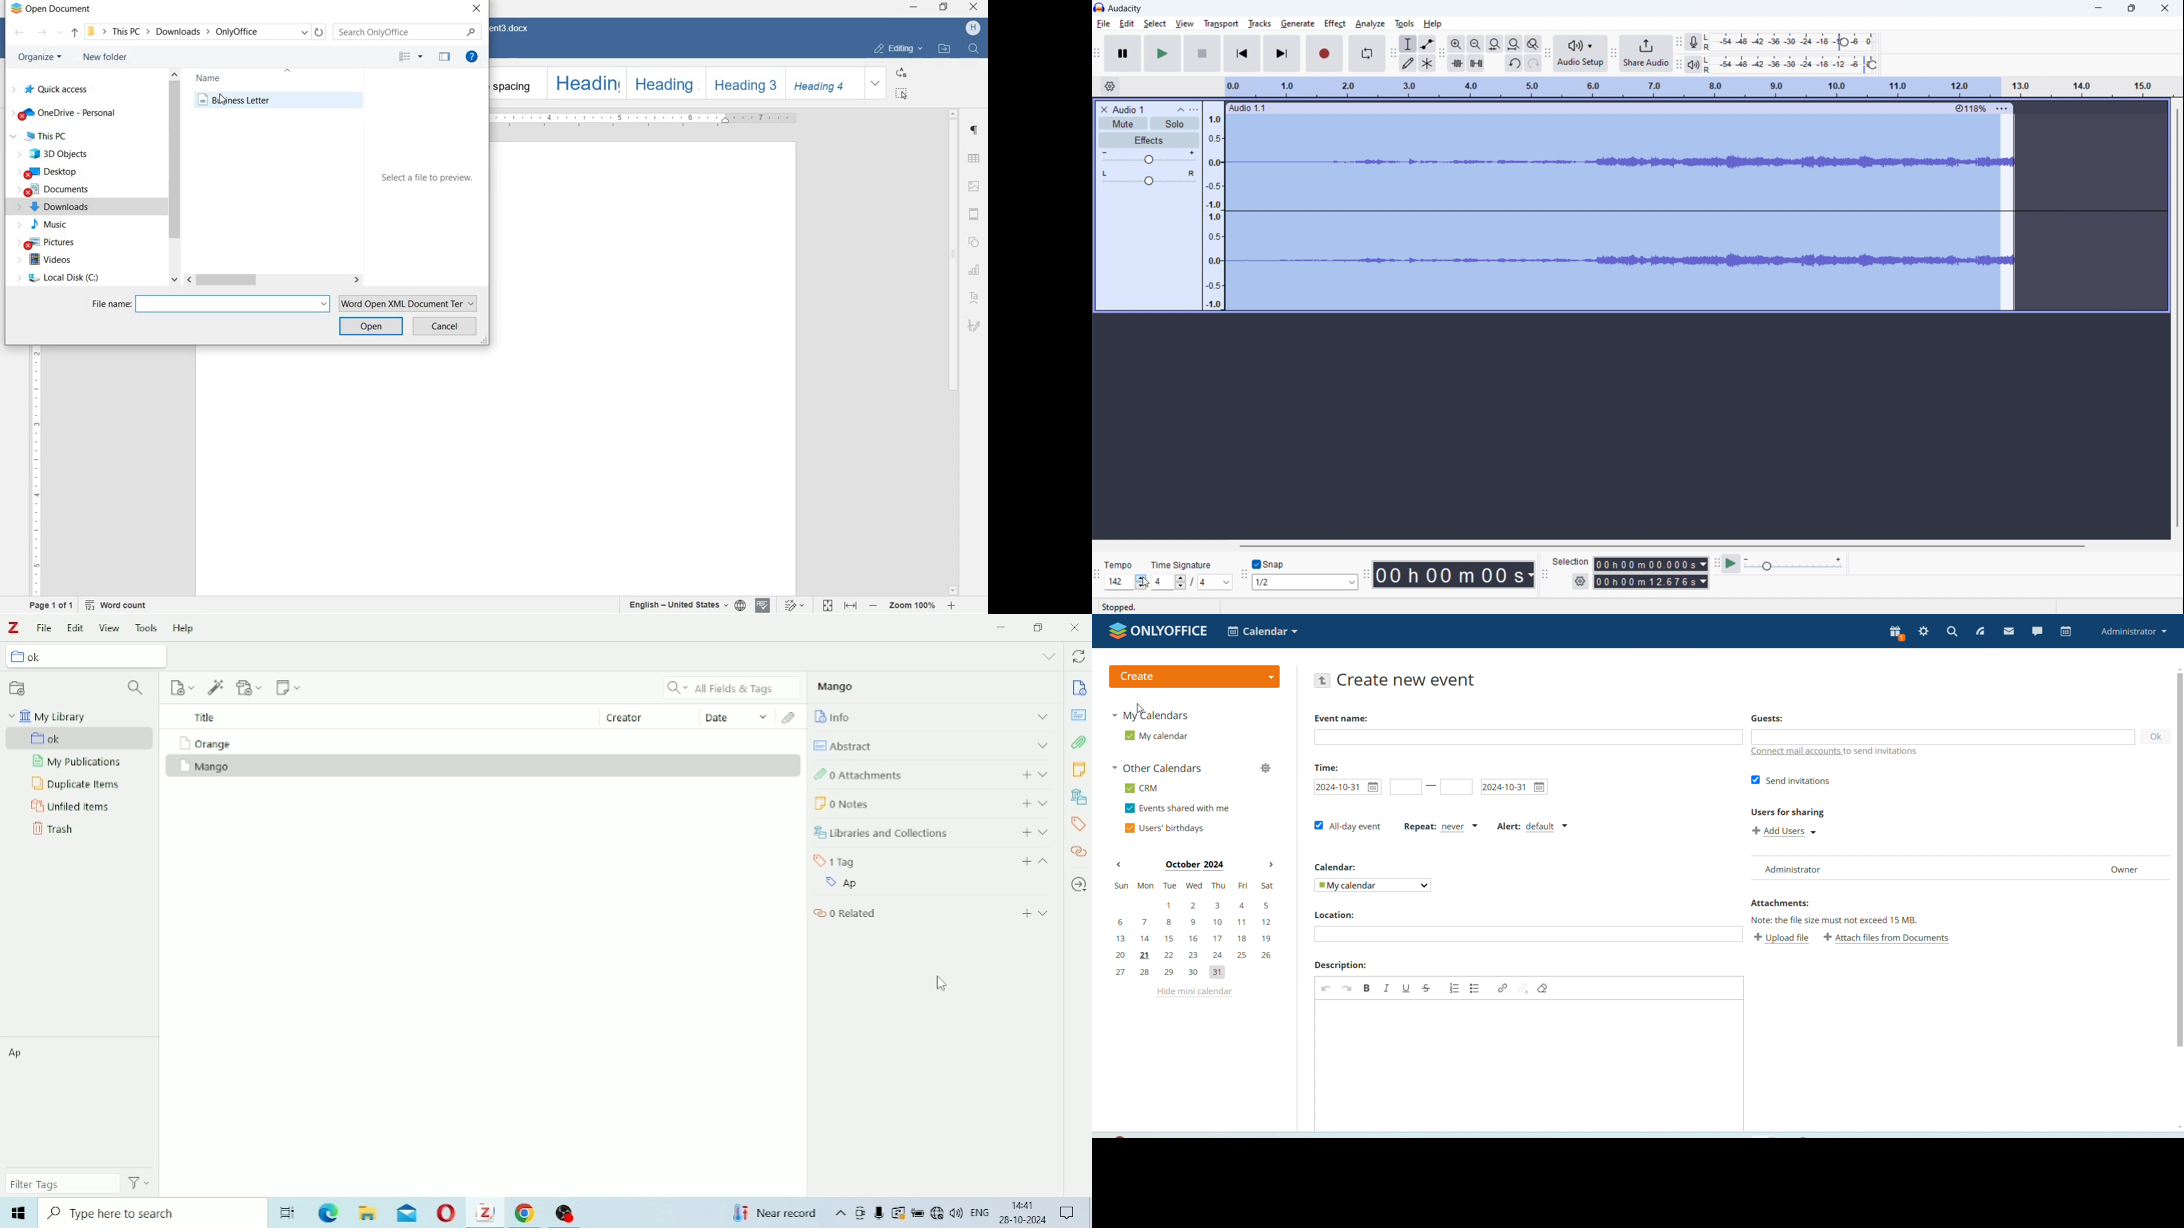 This screenshot has height=1232, width=2184. What do you see at coordinates (61, 31) in the screenshot?
I see `recent locations` at bounding box center [61, 31].